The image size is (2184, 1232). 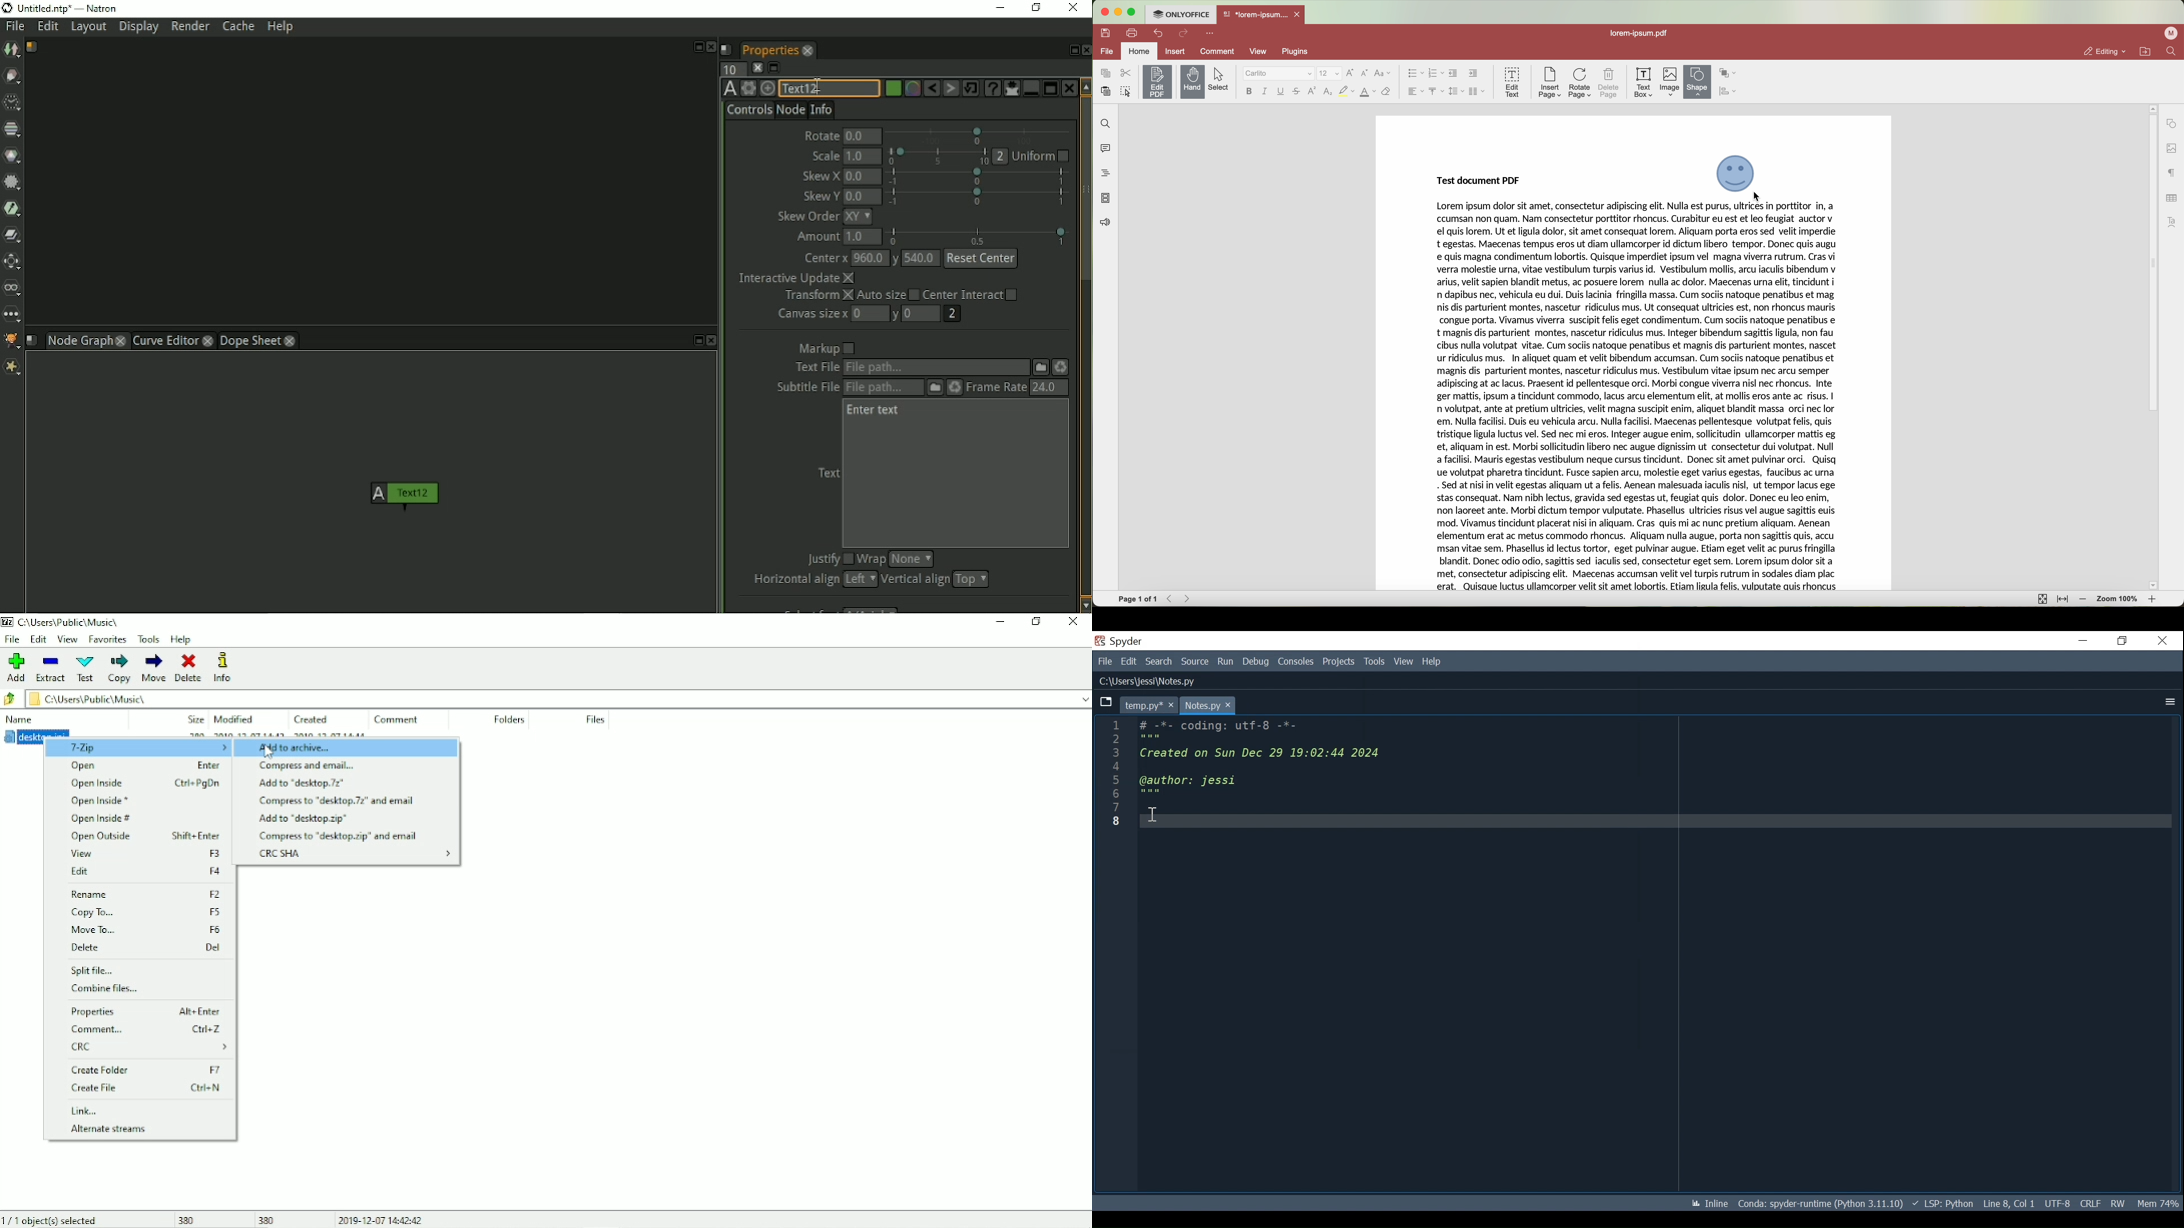 I want to click on editing, so click(x=2105, y=52).